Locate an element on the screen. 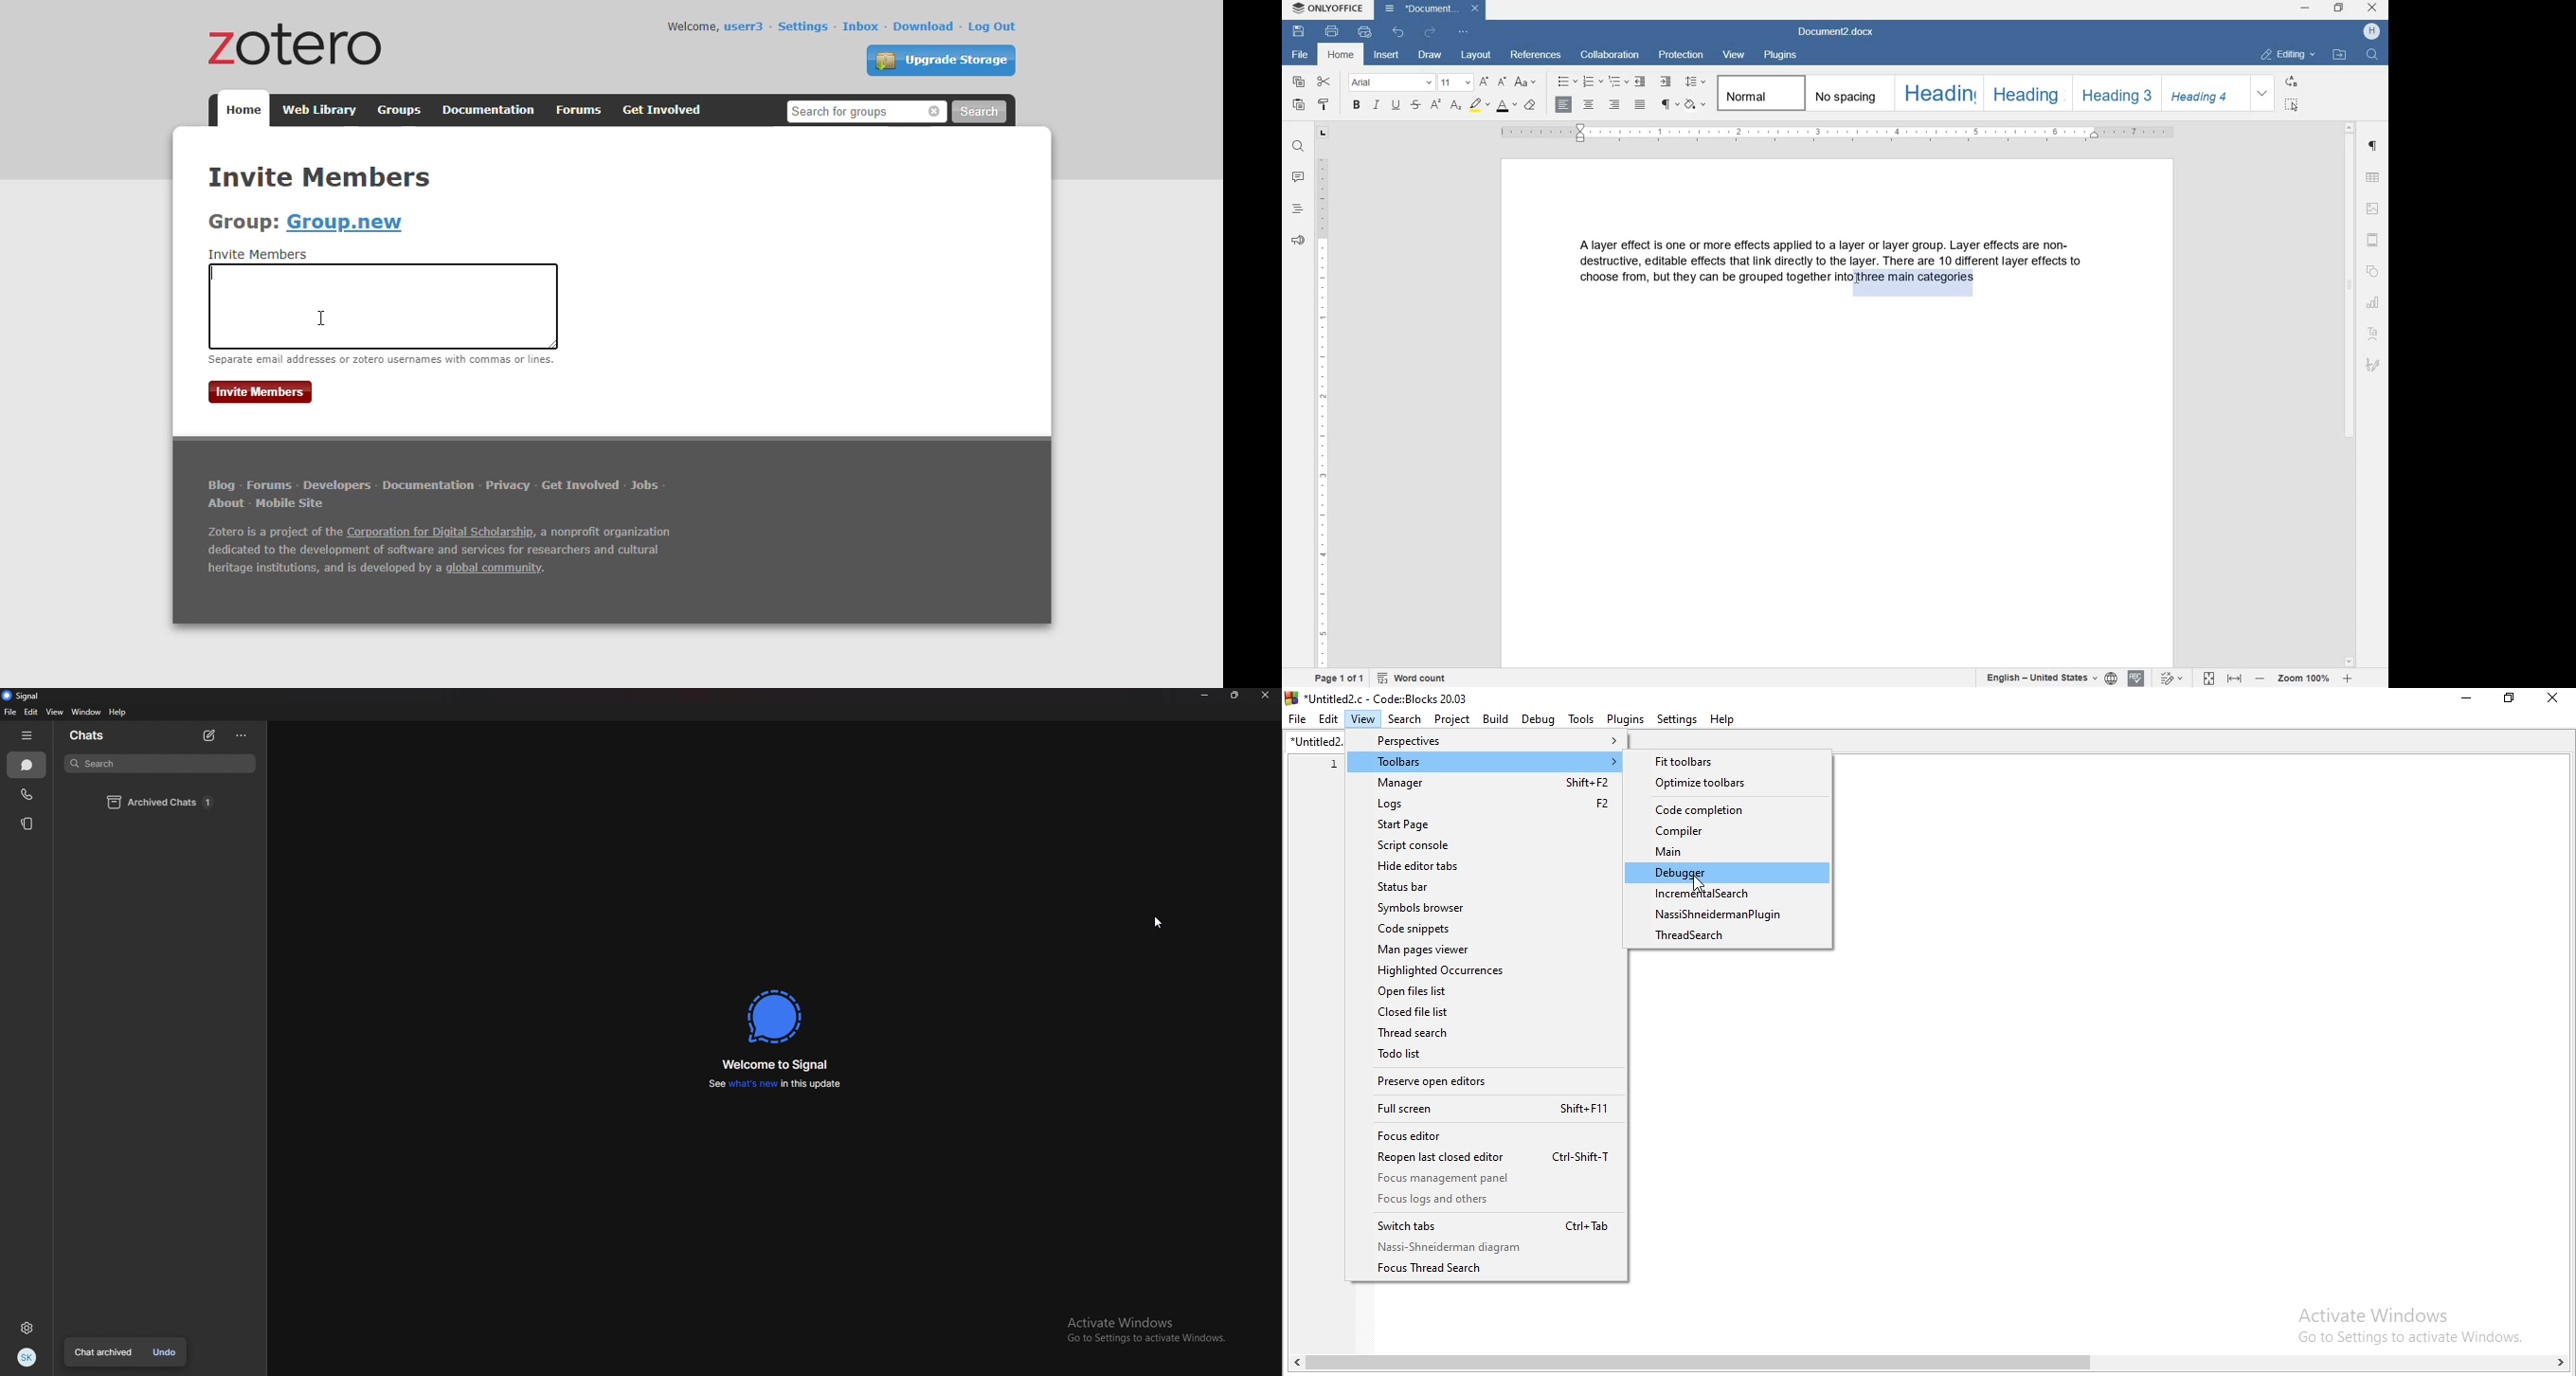 The width and height of the screenshot is (2576, 1400). view is located at coordinates (55, 711).